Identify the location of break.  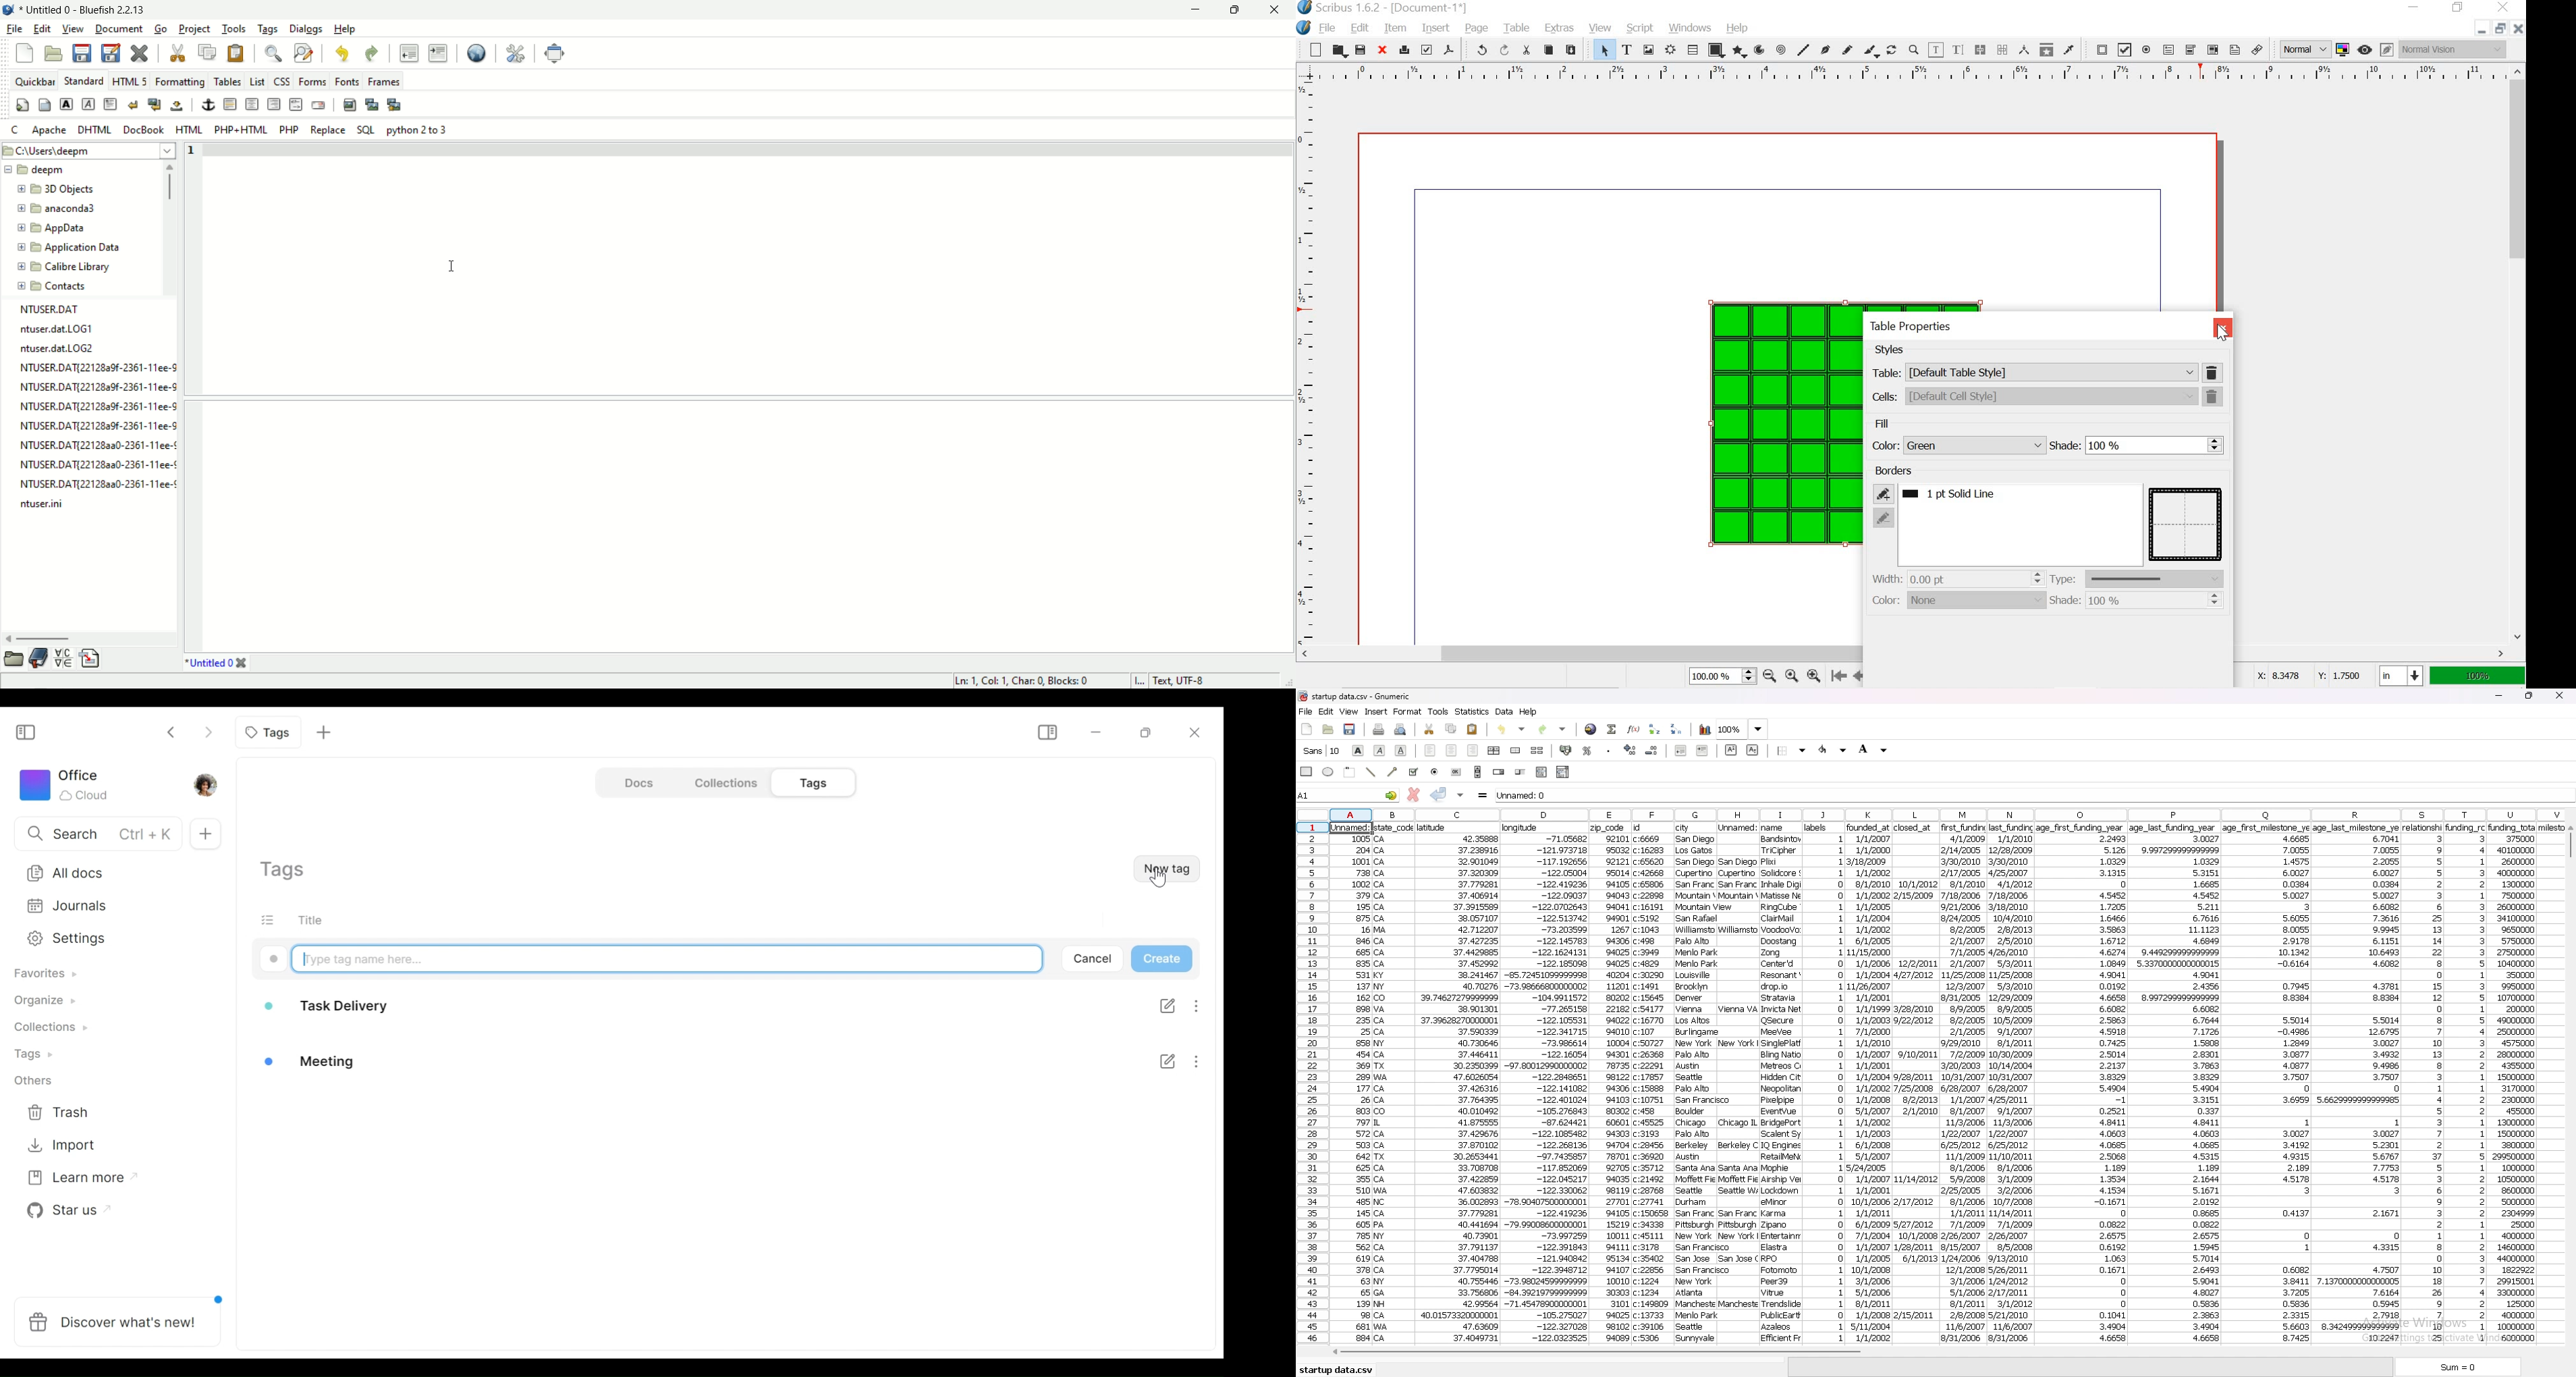
(133, 105).